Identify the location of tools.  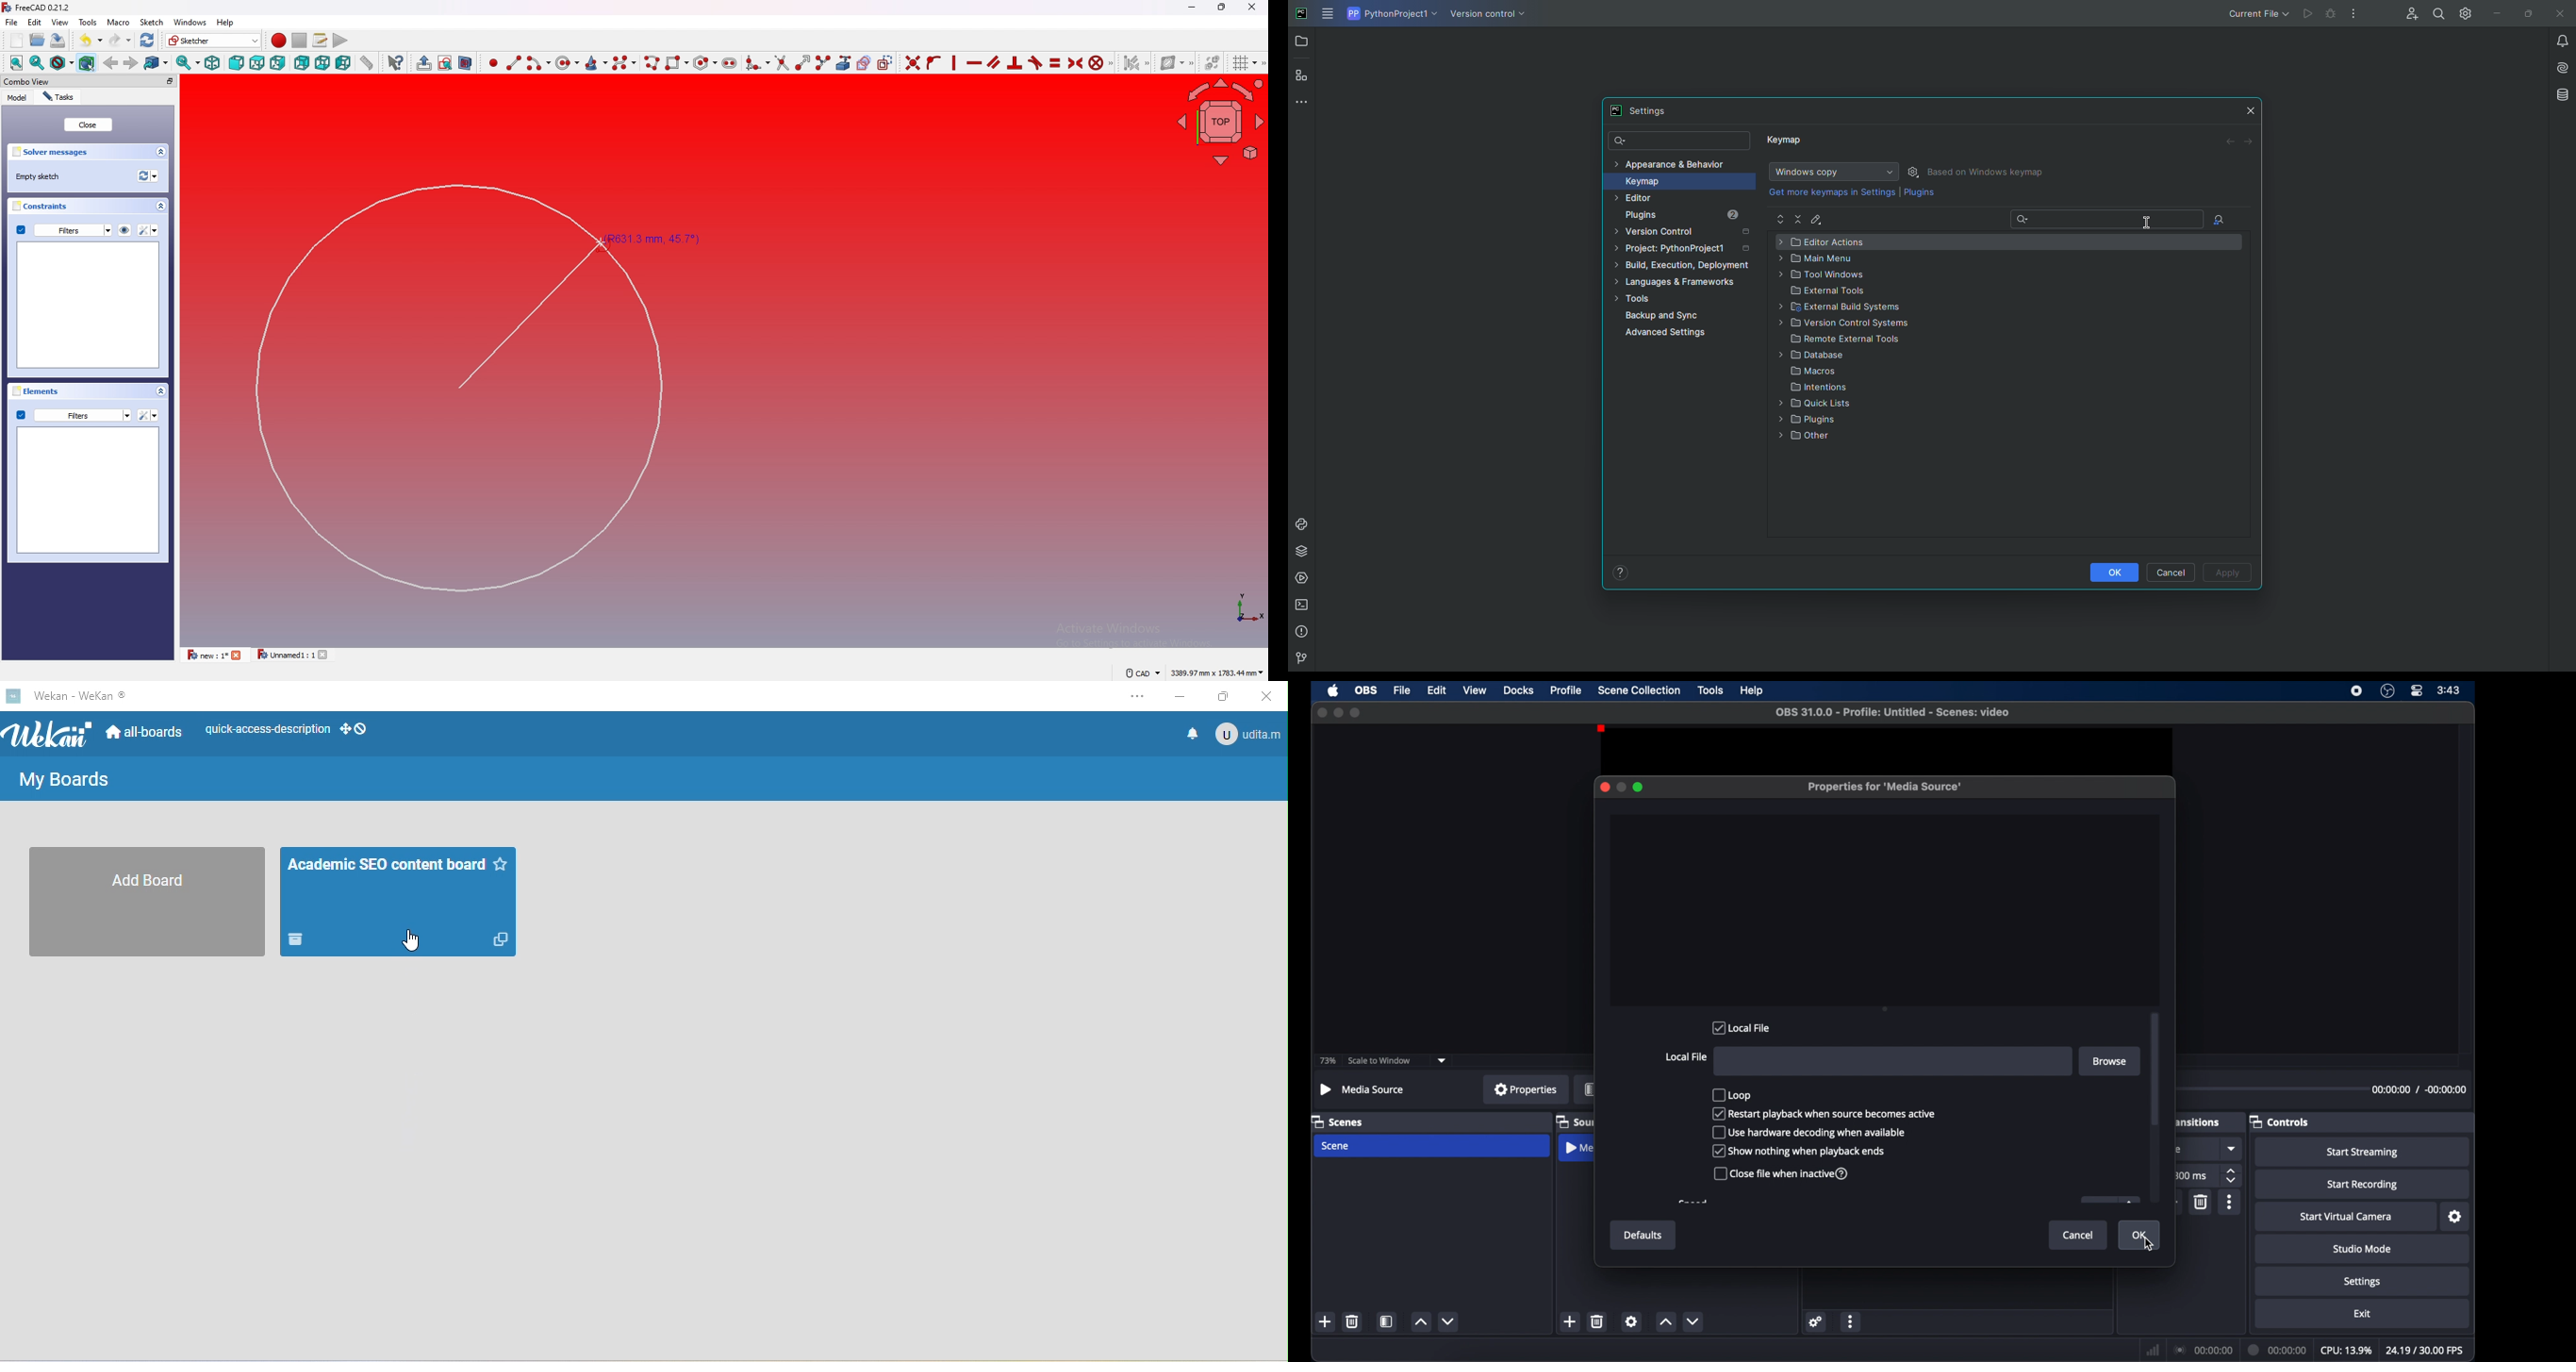
(88, 22).